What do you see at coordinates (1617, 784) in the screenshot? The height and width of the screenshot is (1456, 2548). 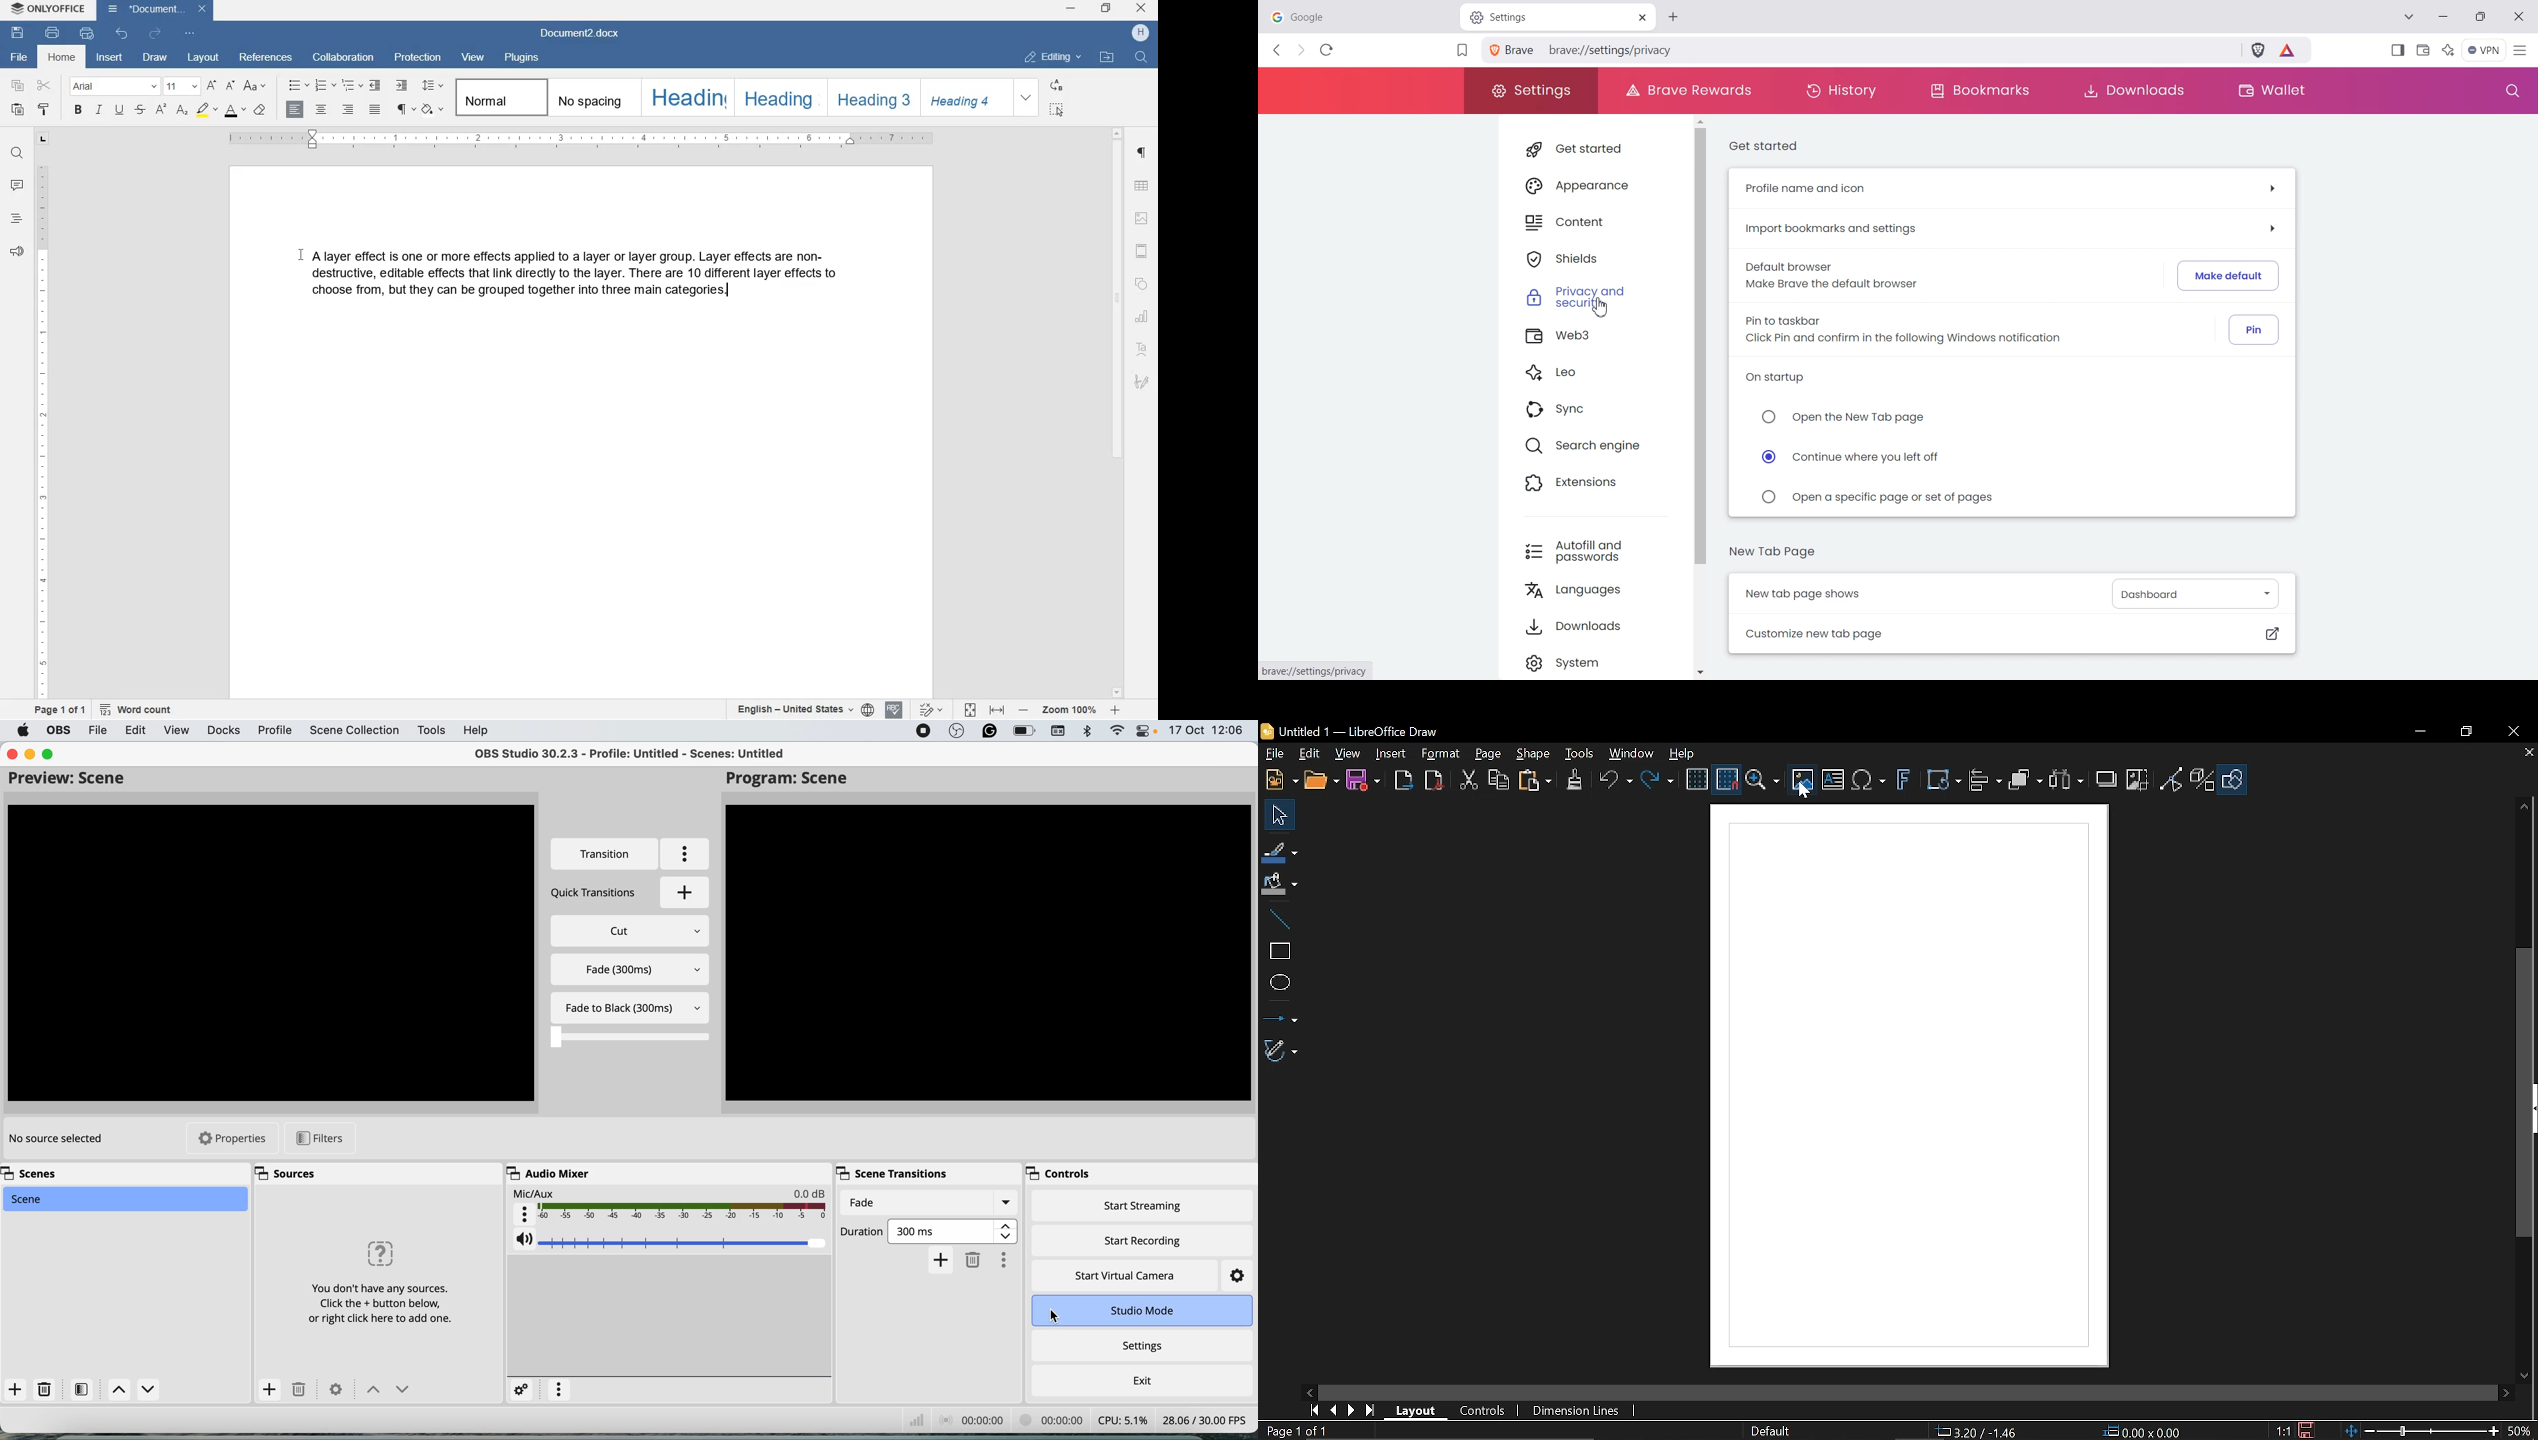 I see `Undo` at bounding box center [1617, 784].